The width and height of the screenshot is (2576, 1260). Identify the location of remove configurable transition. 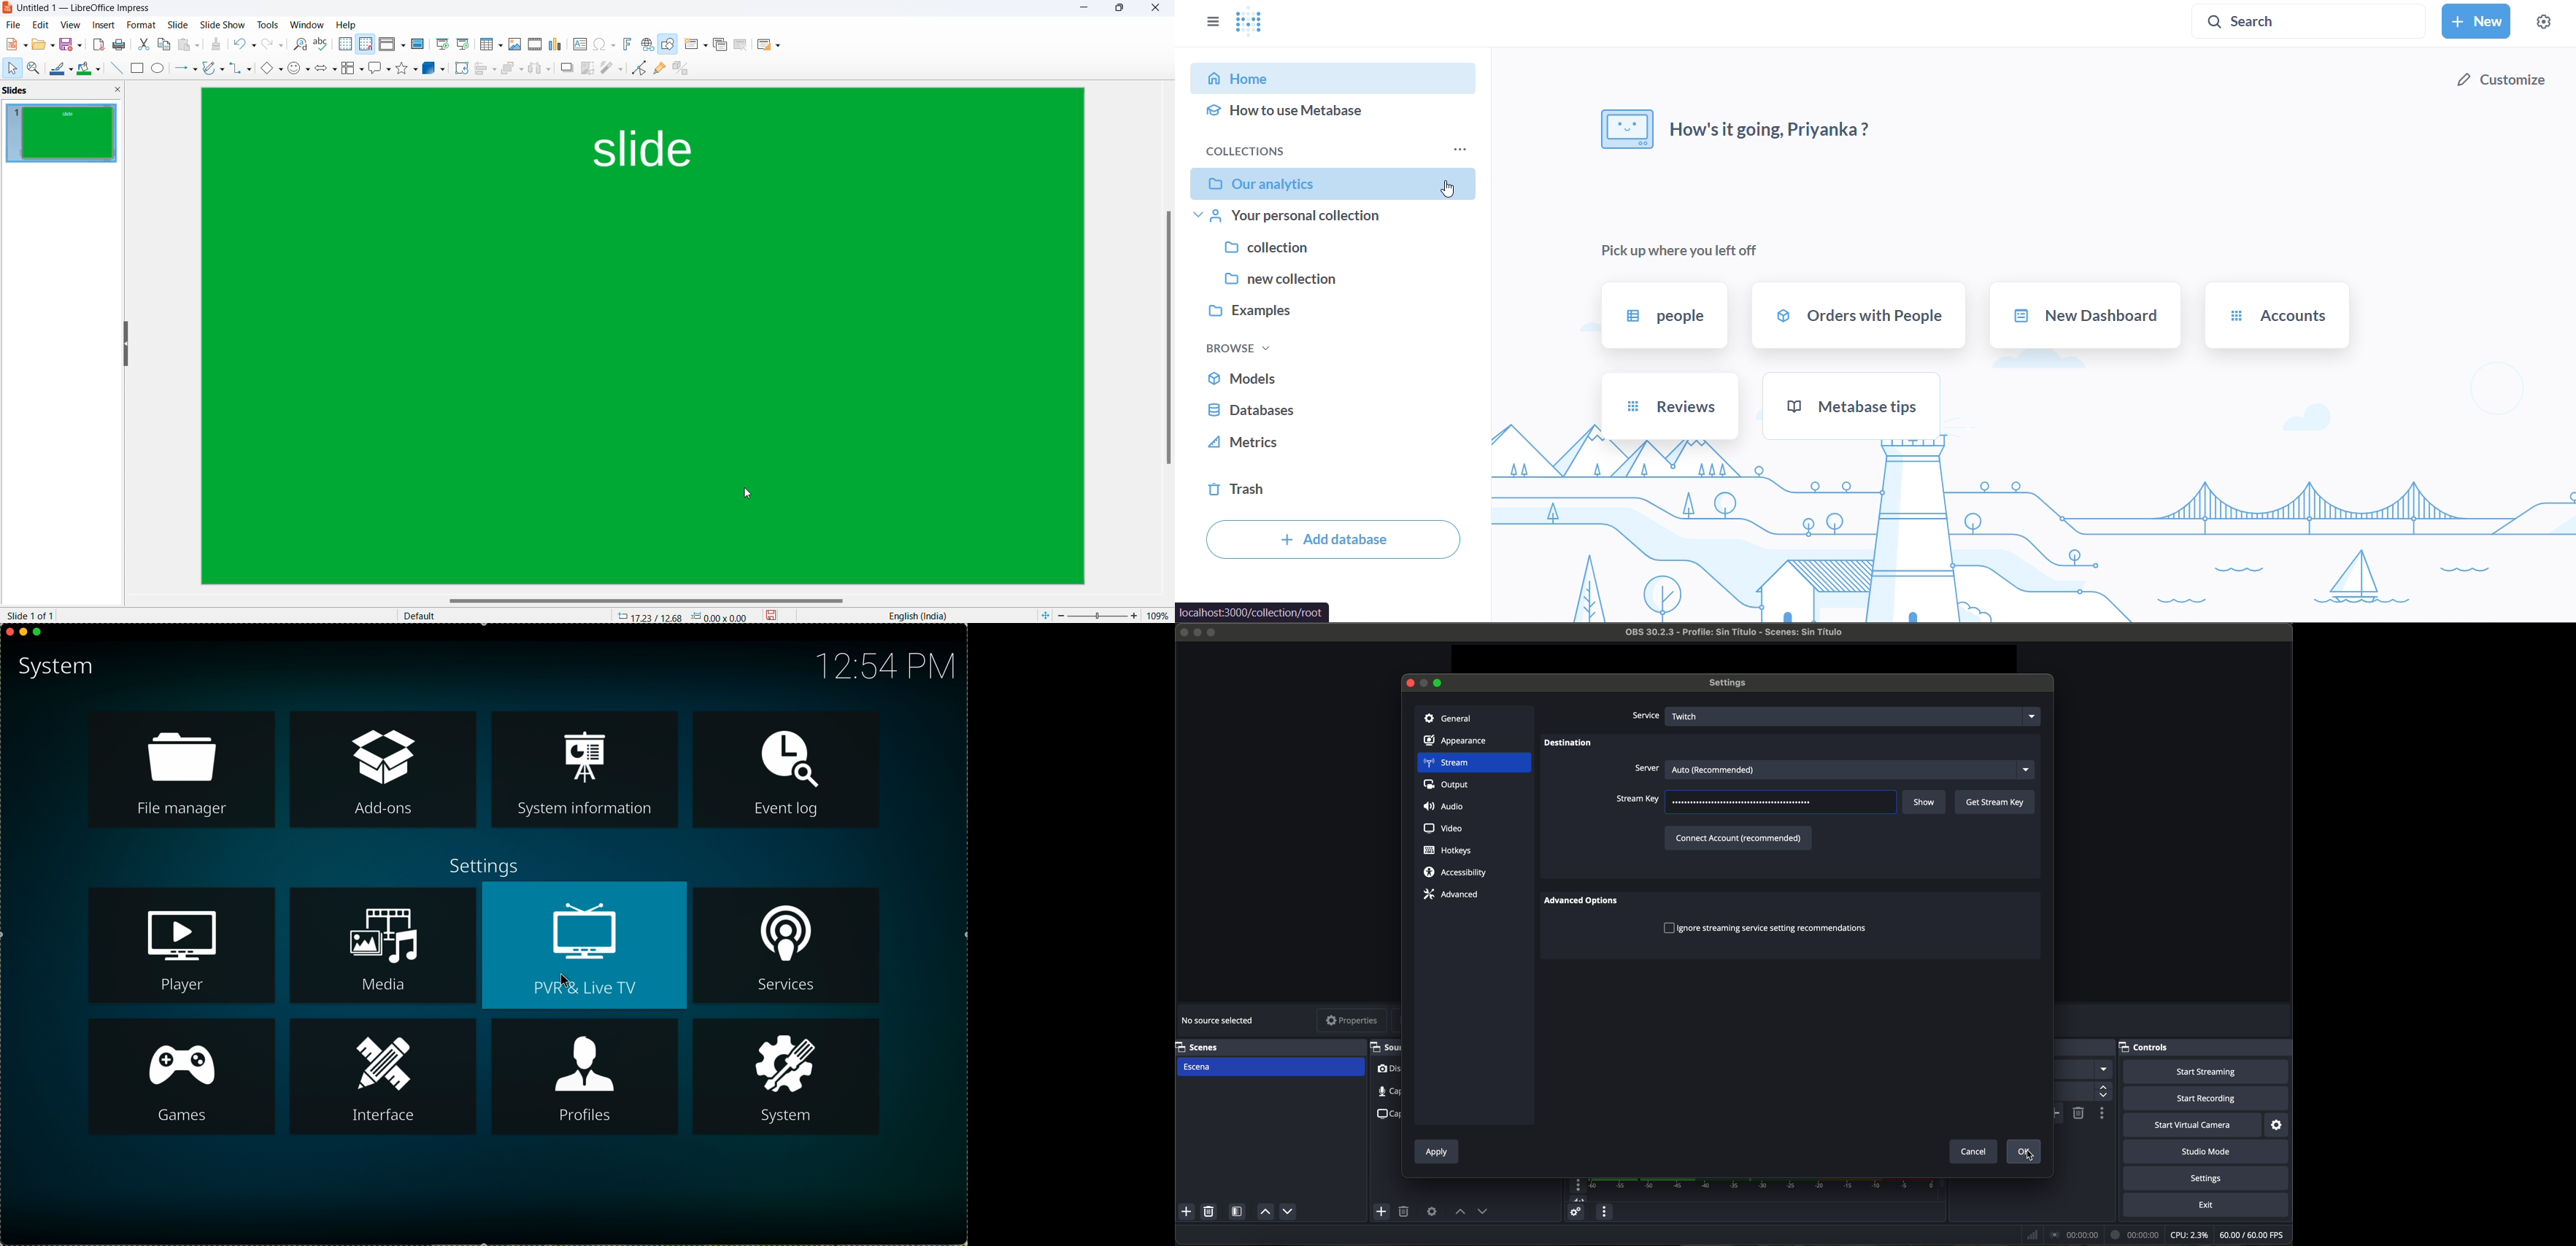
(2079, 1112).